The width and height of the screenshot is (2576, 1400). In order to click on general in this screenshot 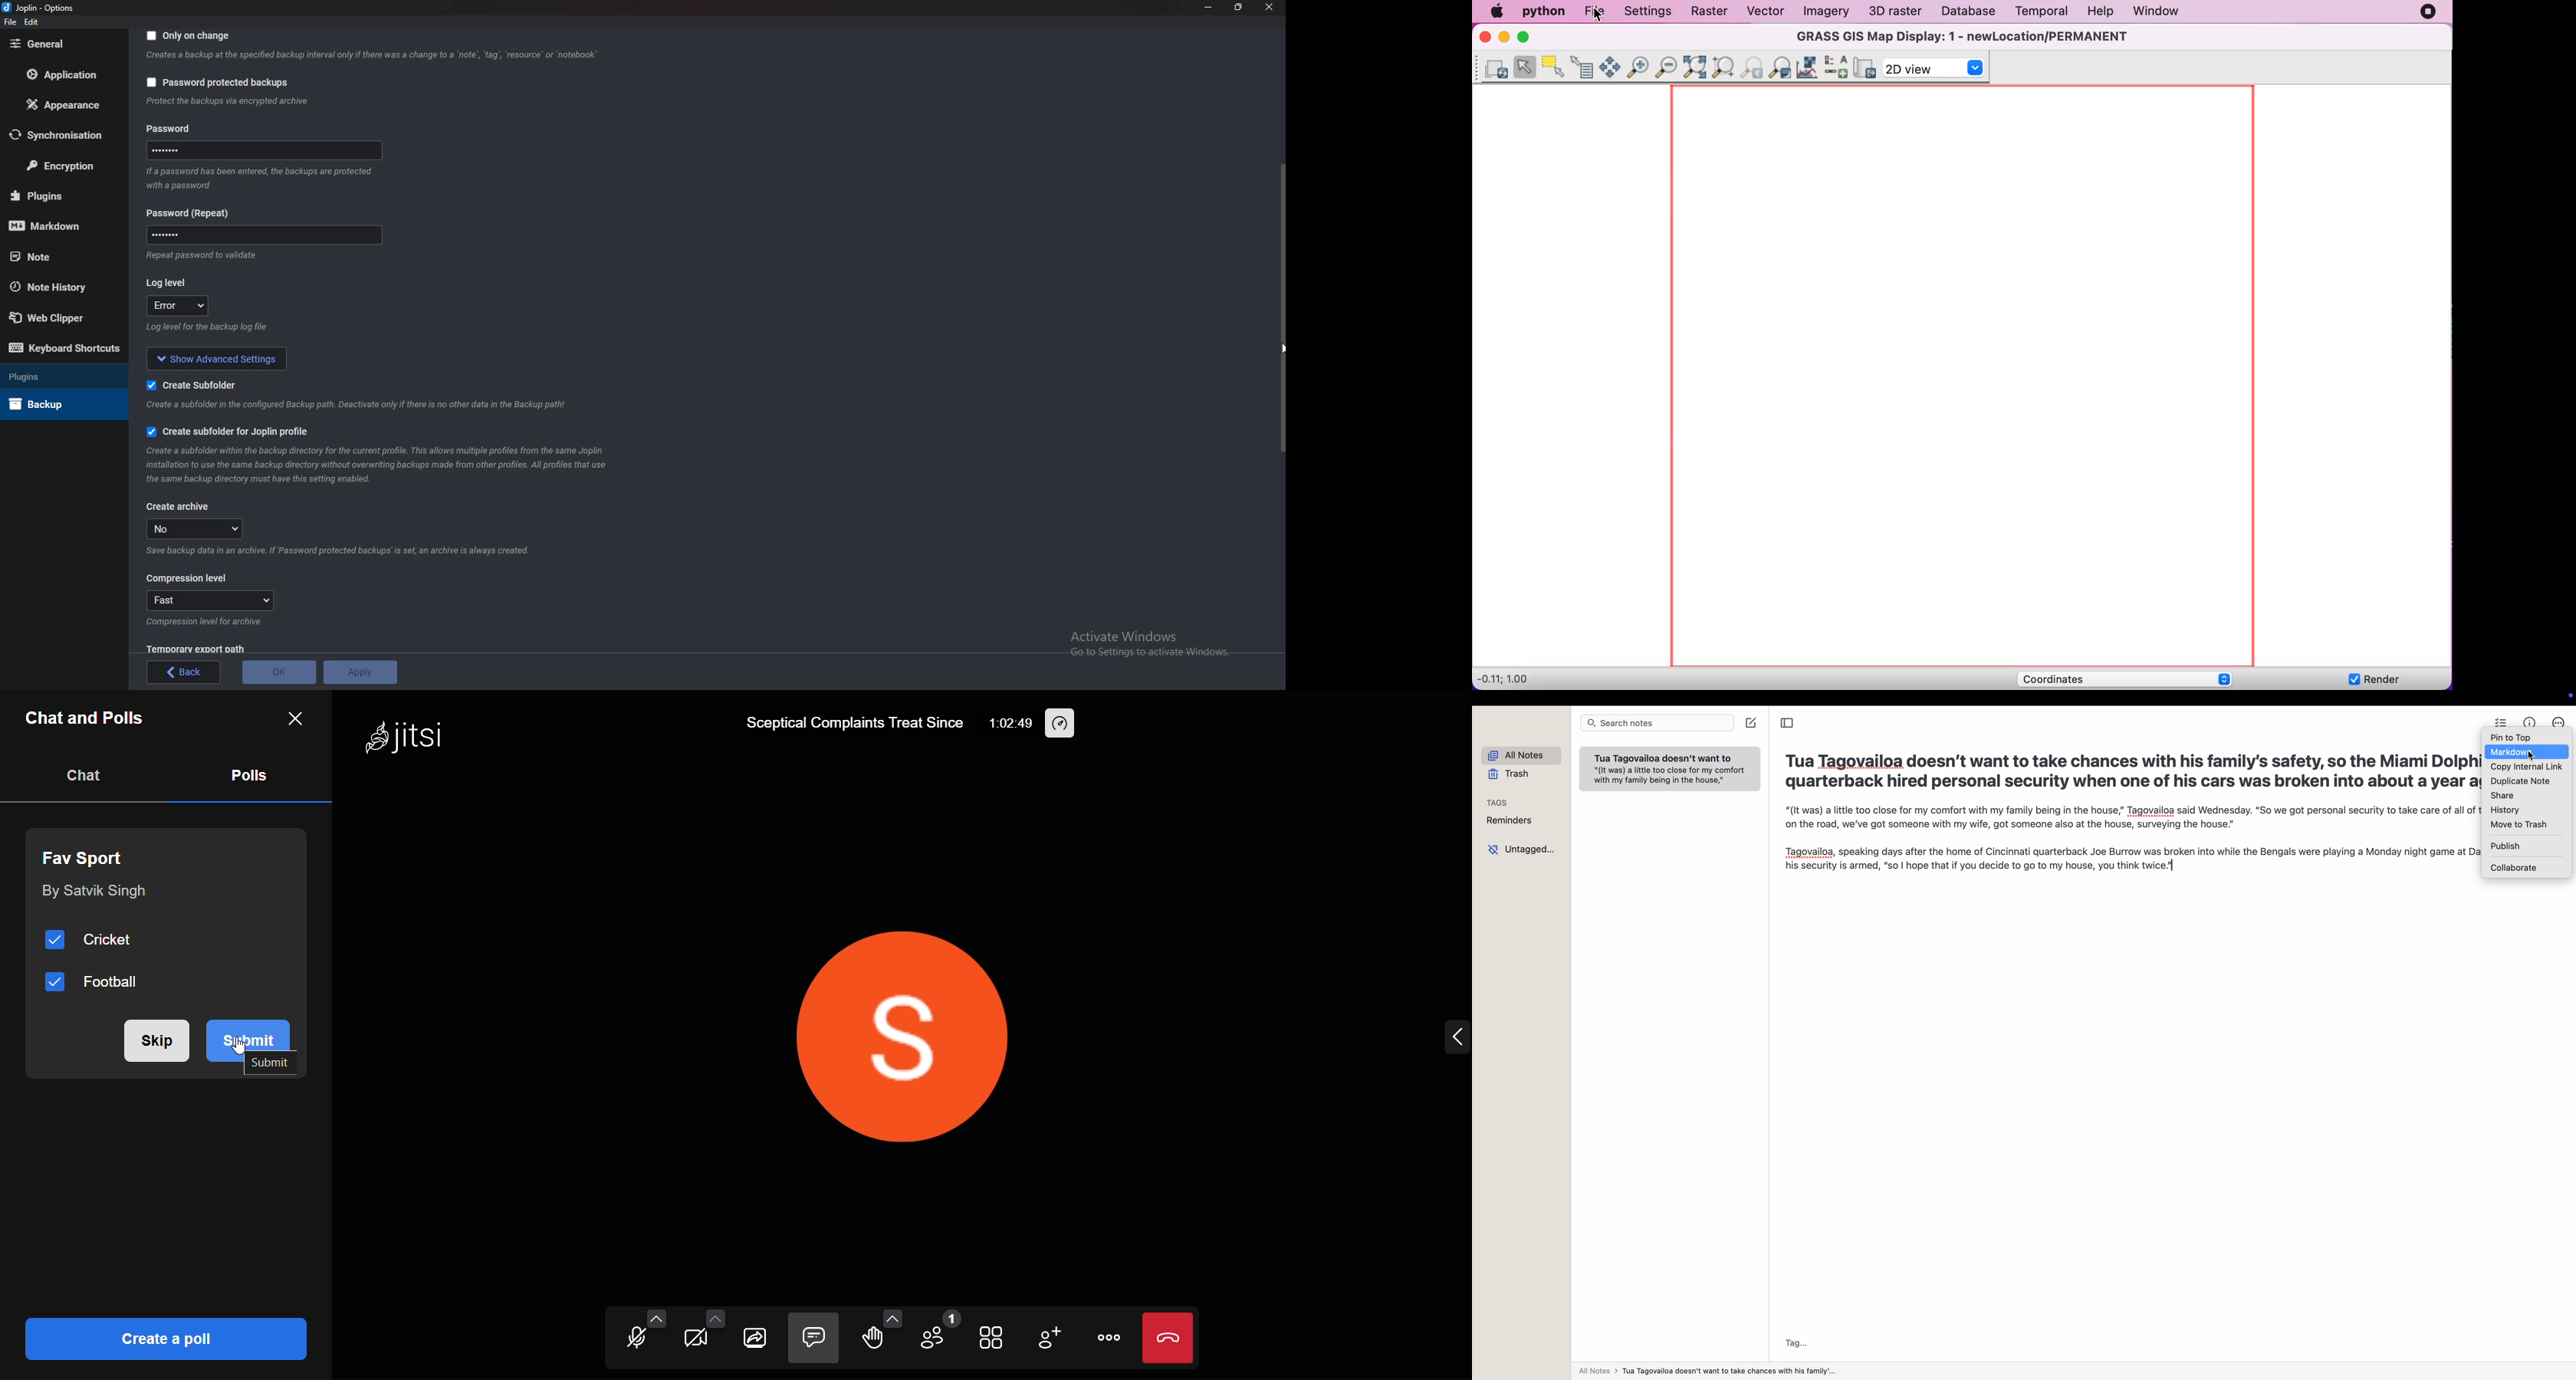, I will do `click(58, 44)`.